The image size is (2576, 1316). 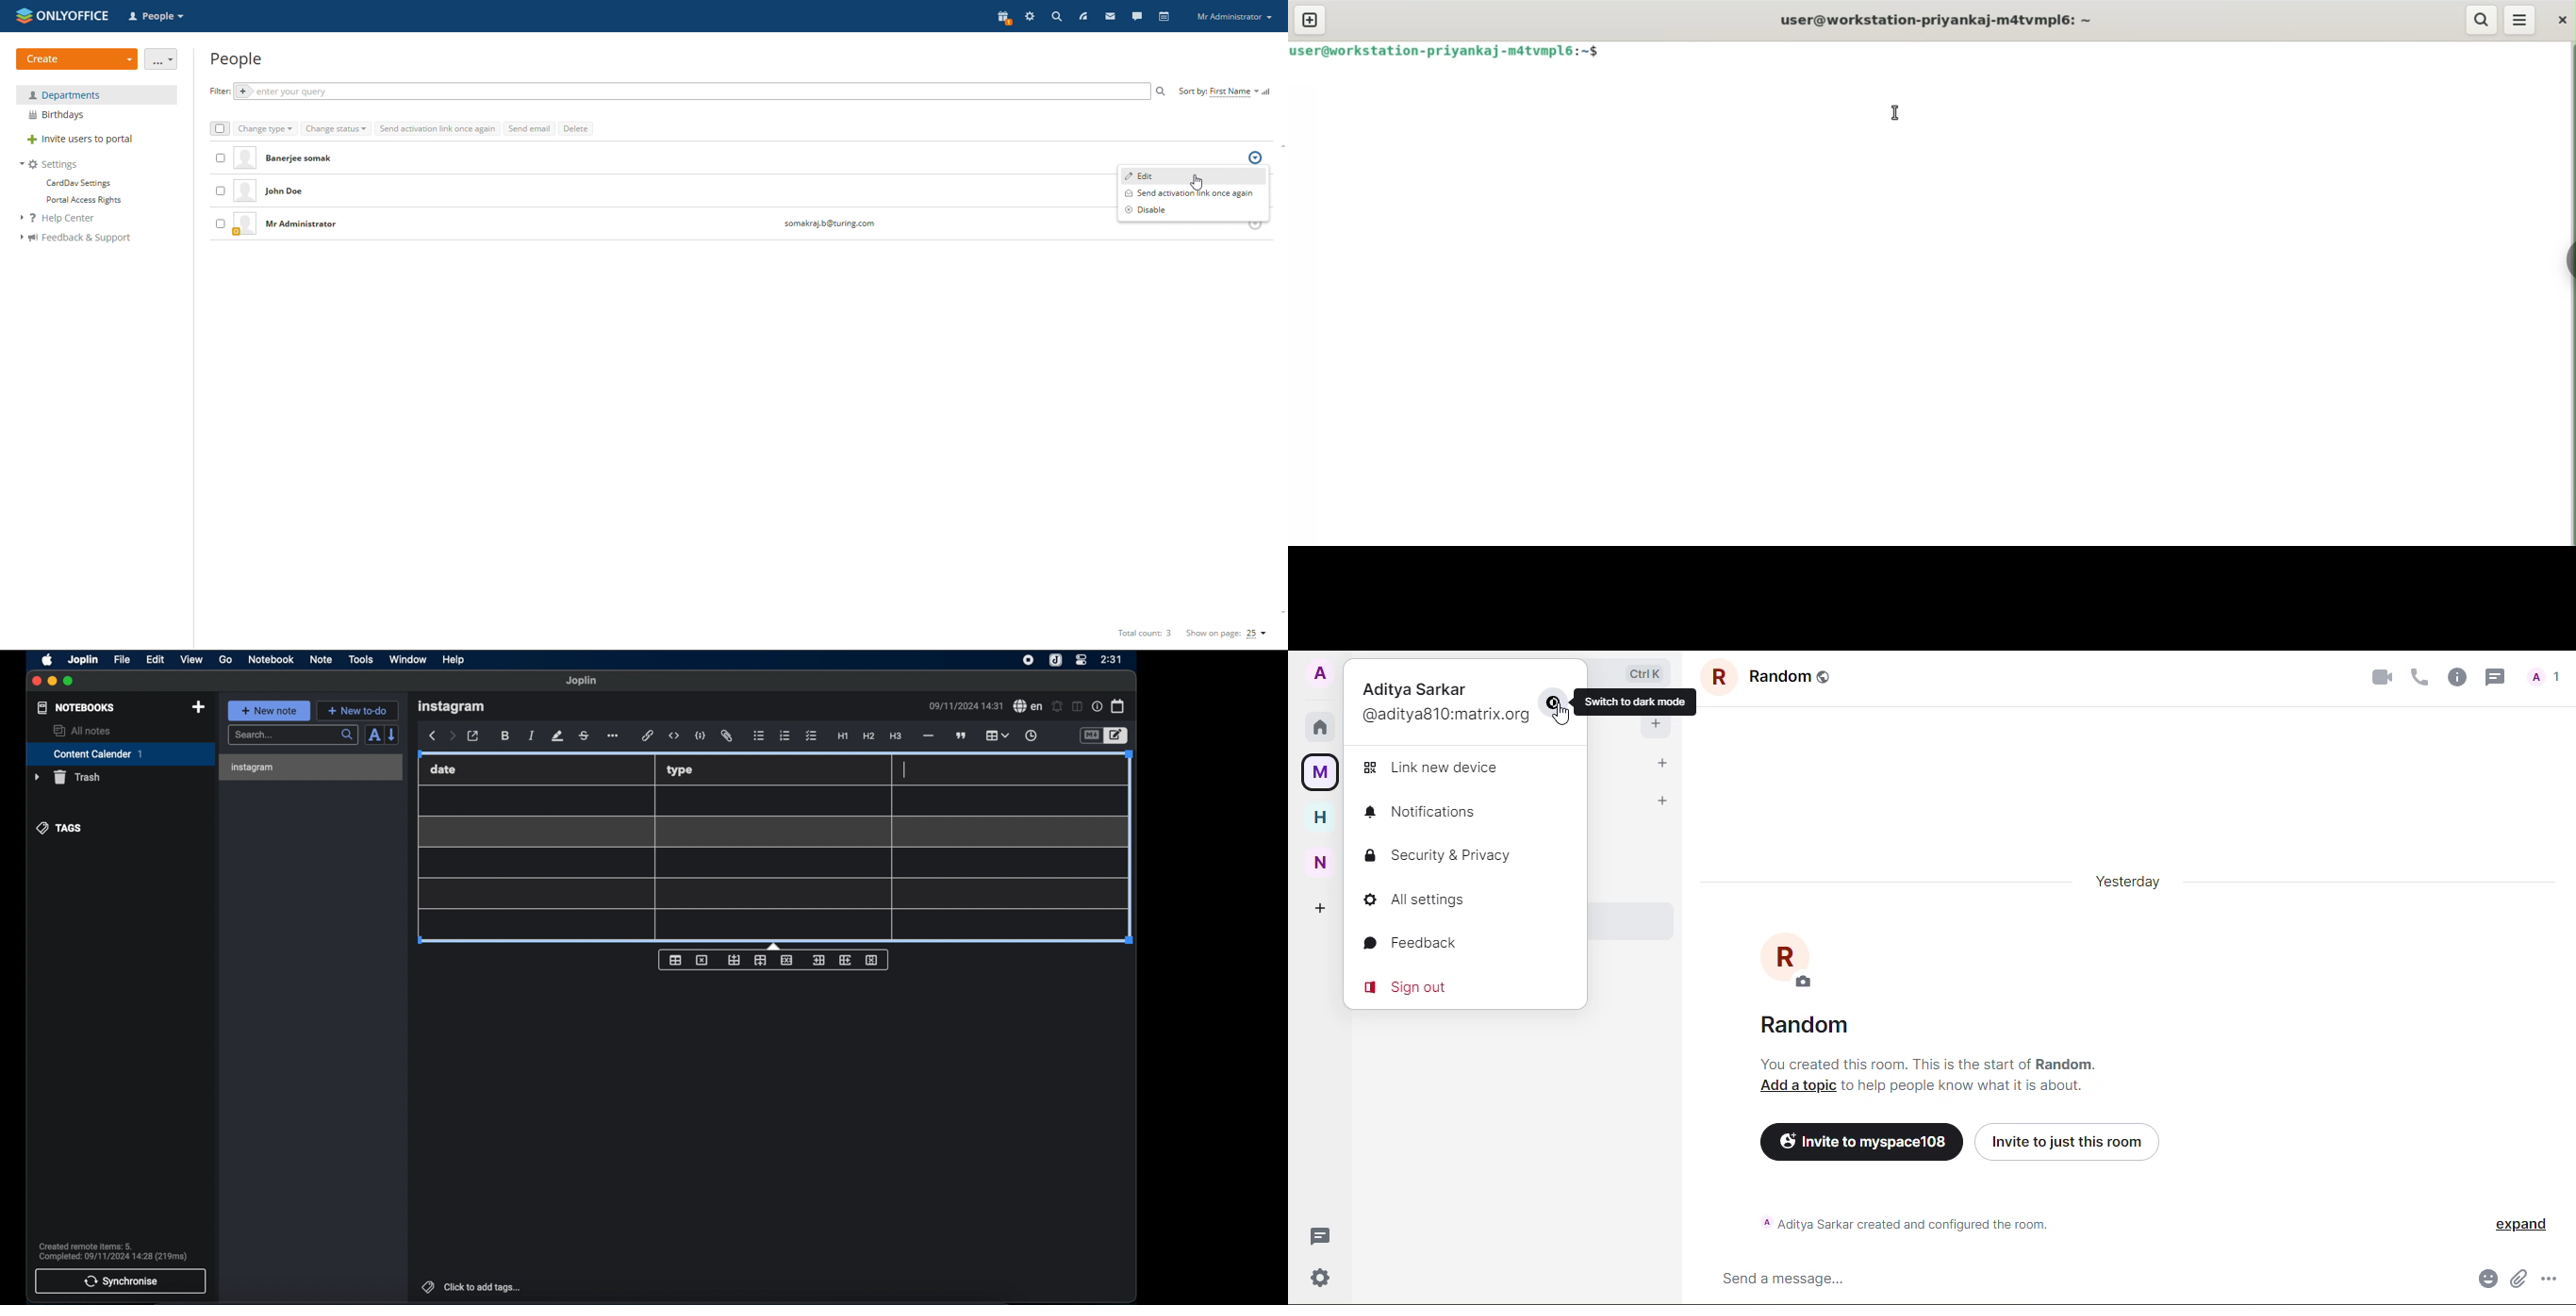 What do you see at coordinates (408, 659) in the screenshot?
I see `window` at bounding box center [408, 659].